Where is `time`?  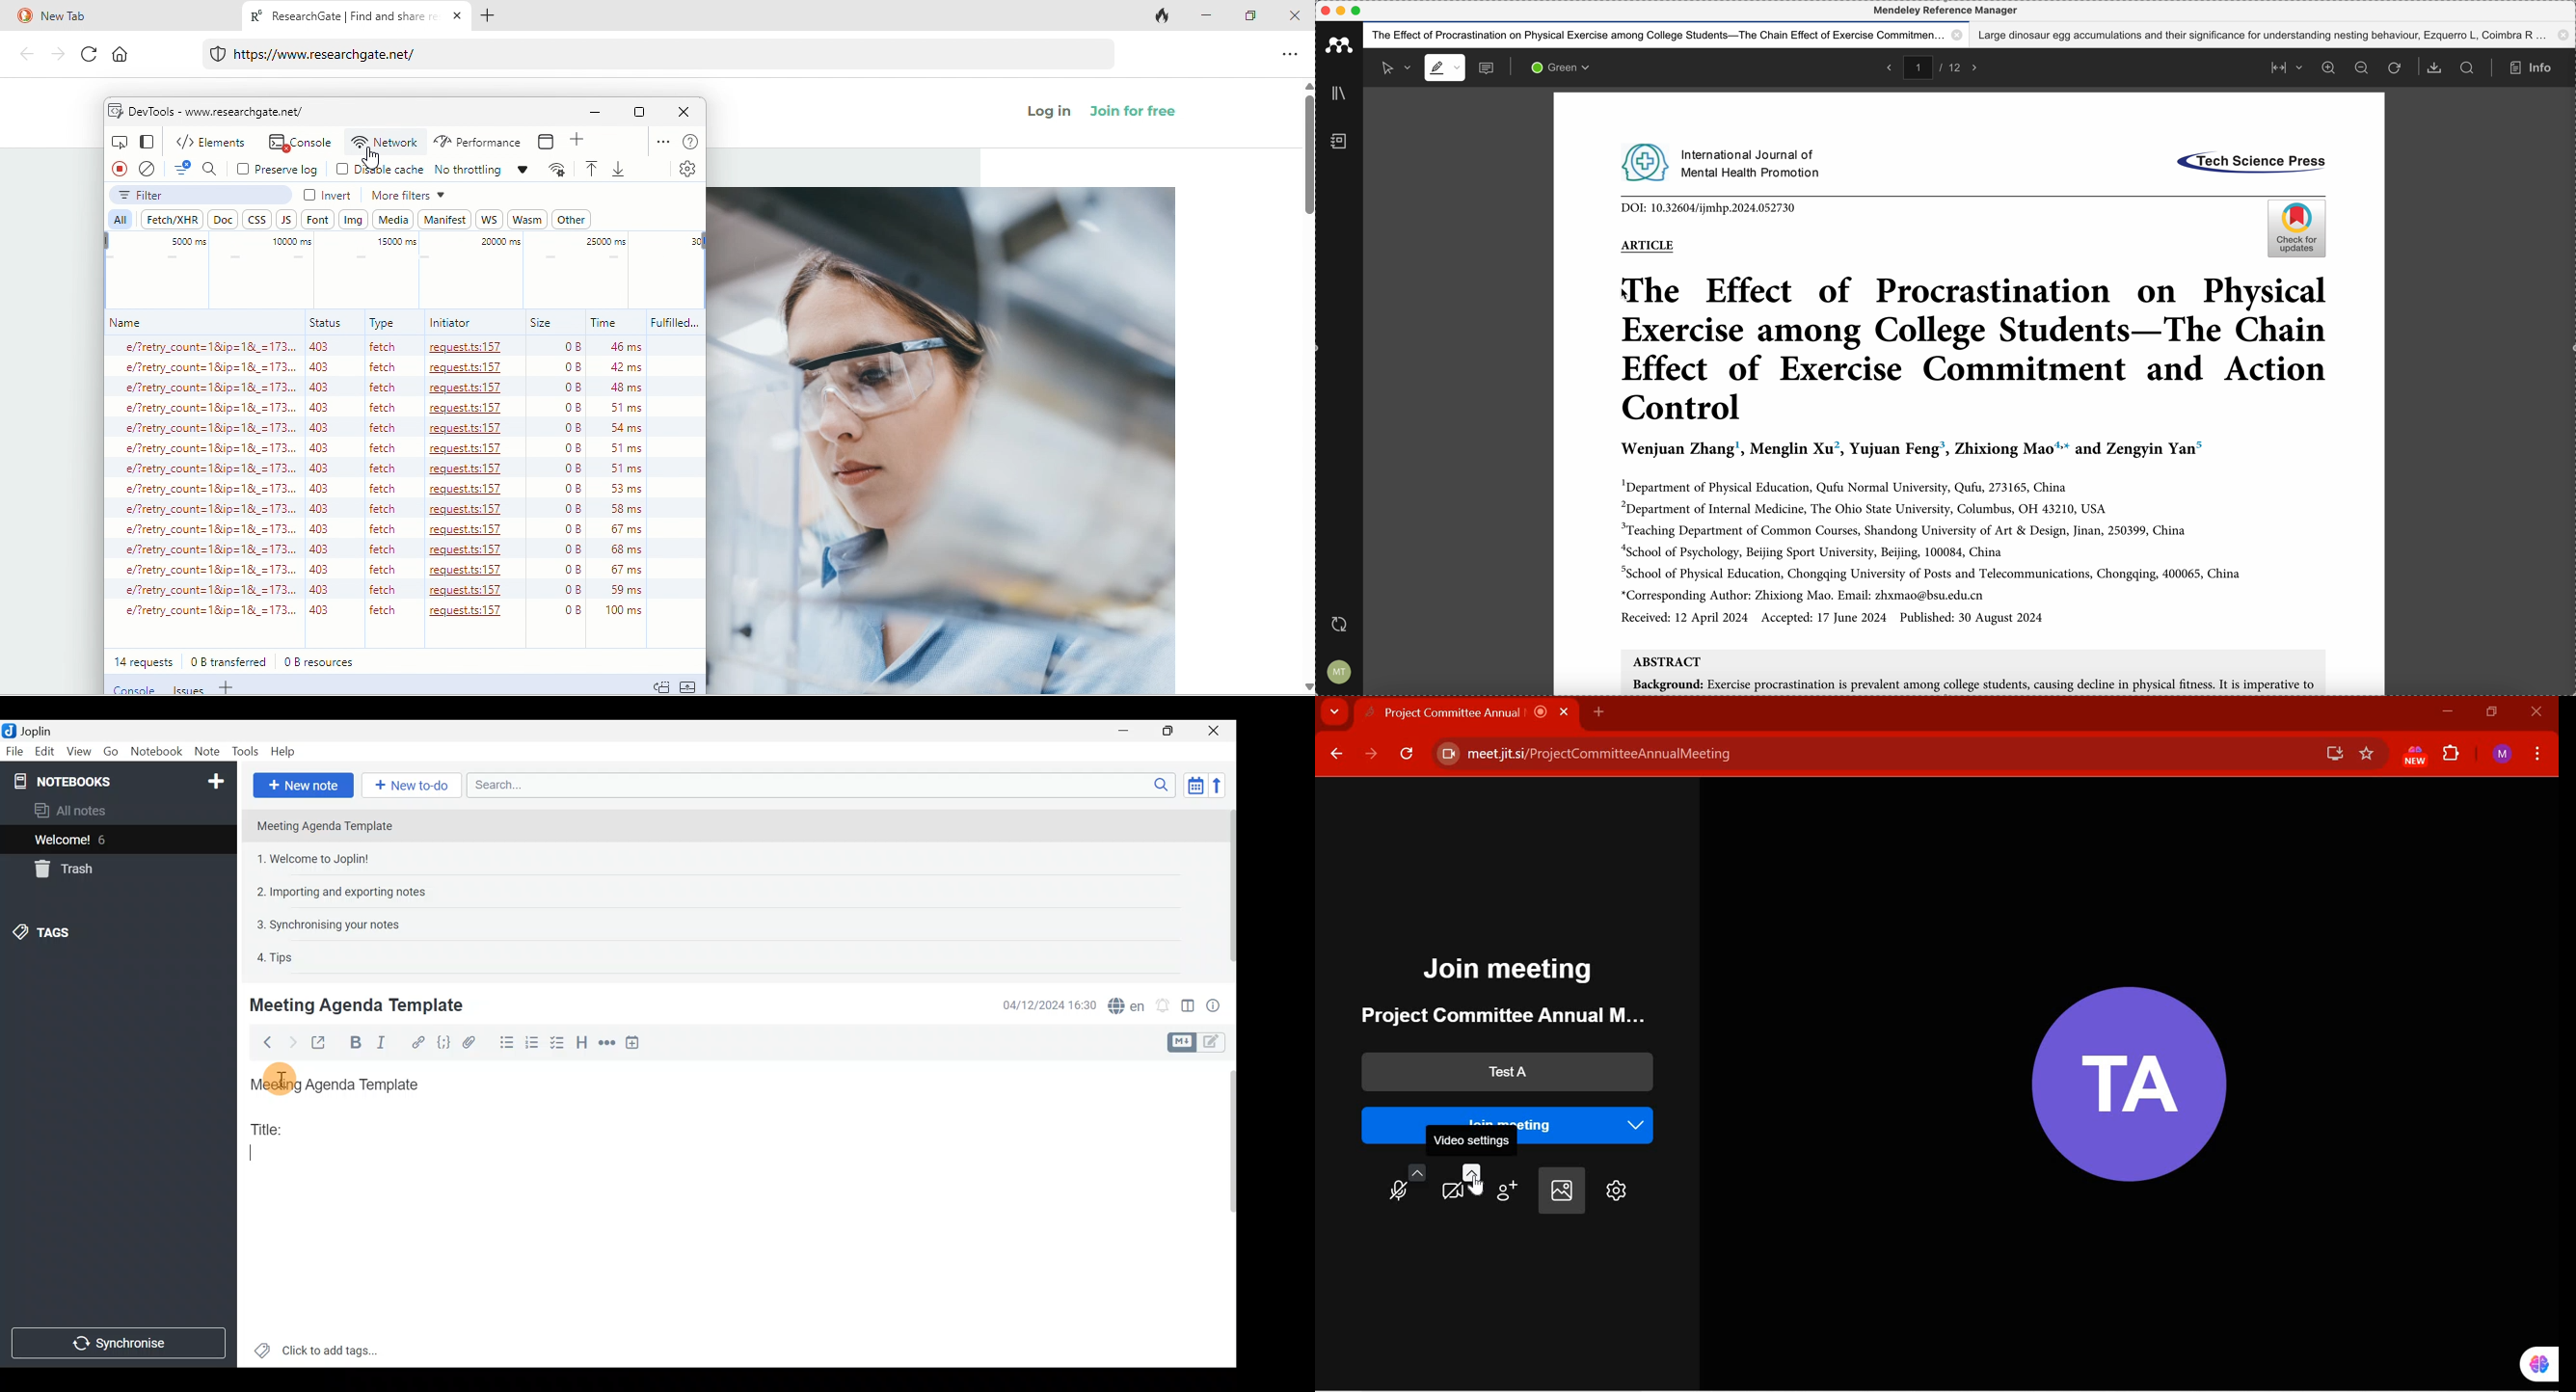
time is located at coordinates (605, 323).